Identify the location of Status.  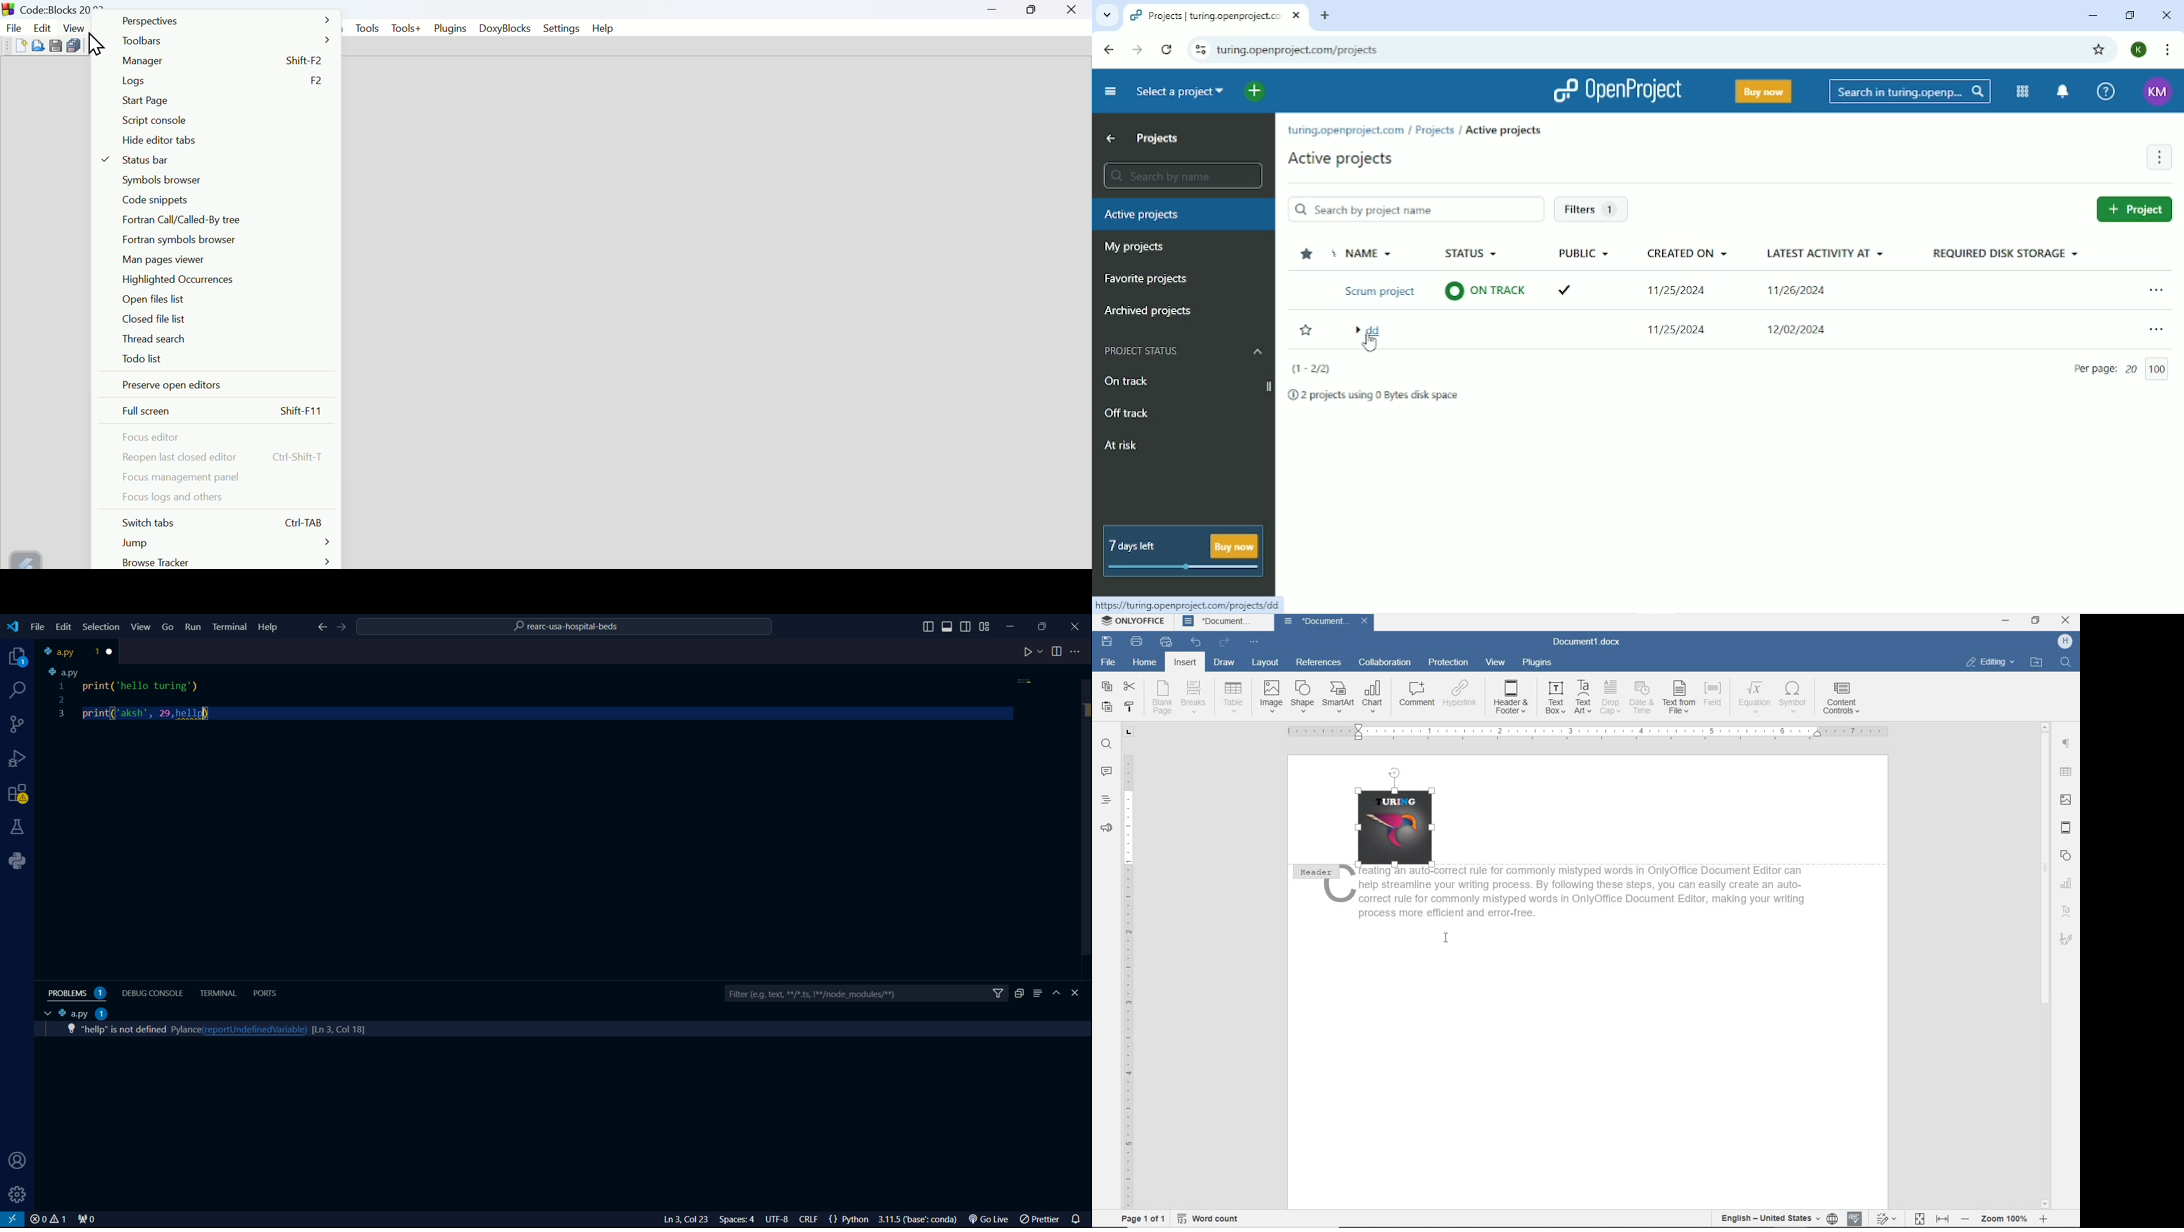
(1487, 275).